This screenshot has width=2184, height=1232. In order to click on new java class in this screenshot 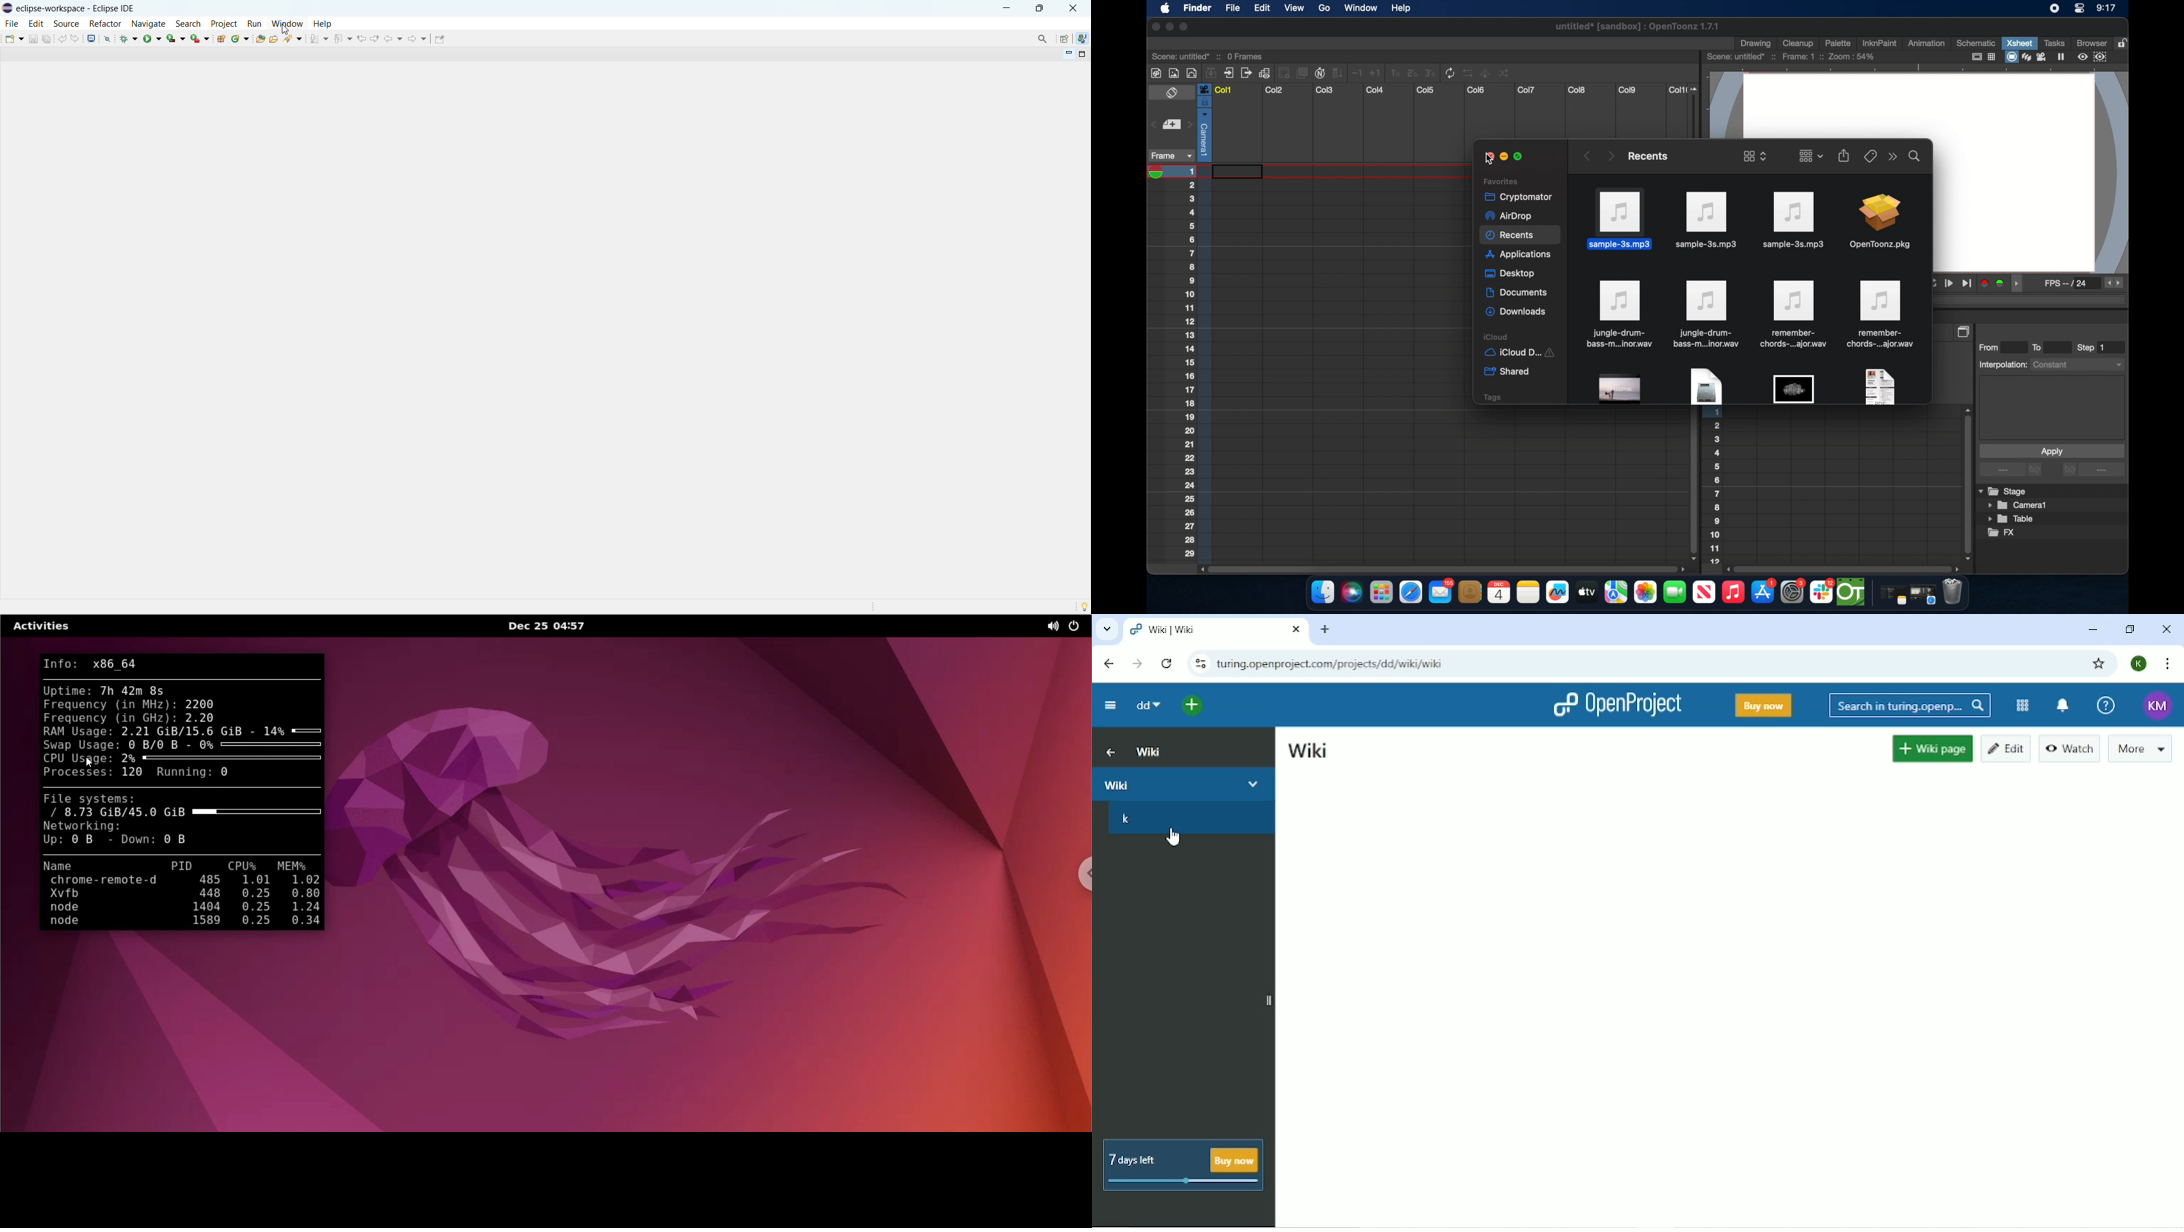, I will do `click(241, 39)`.